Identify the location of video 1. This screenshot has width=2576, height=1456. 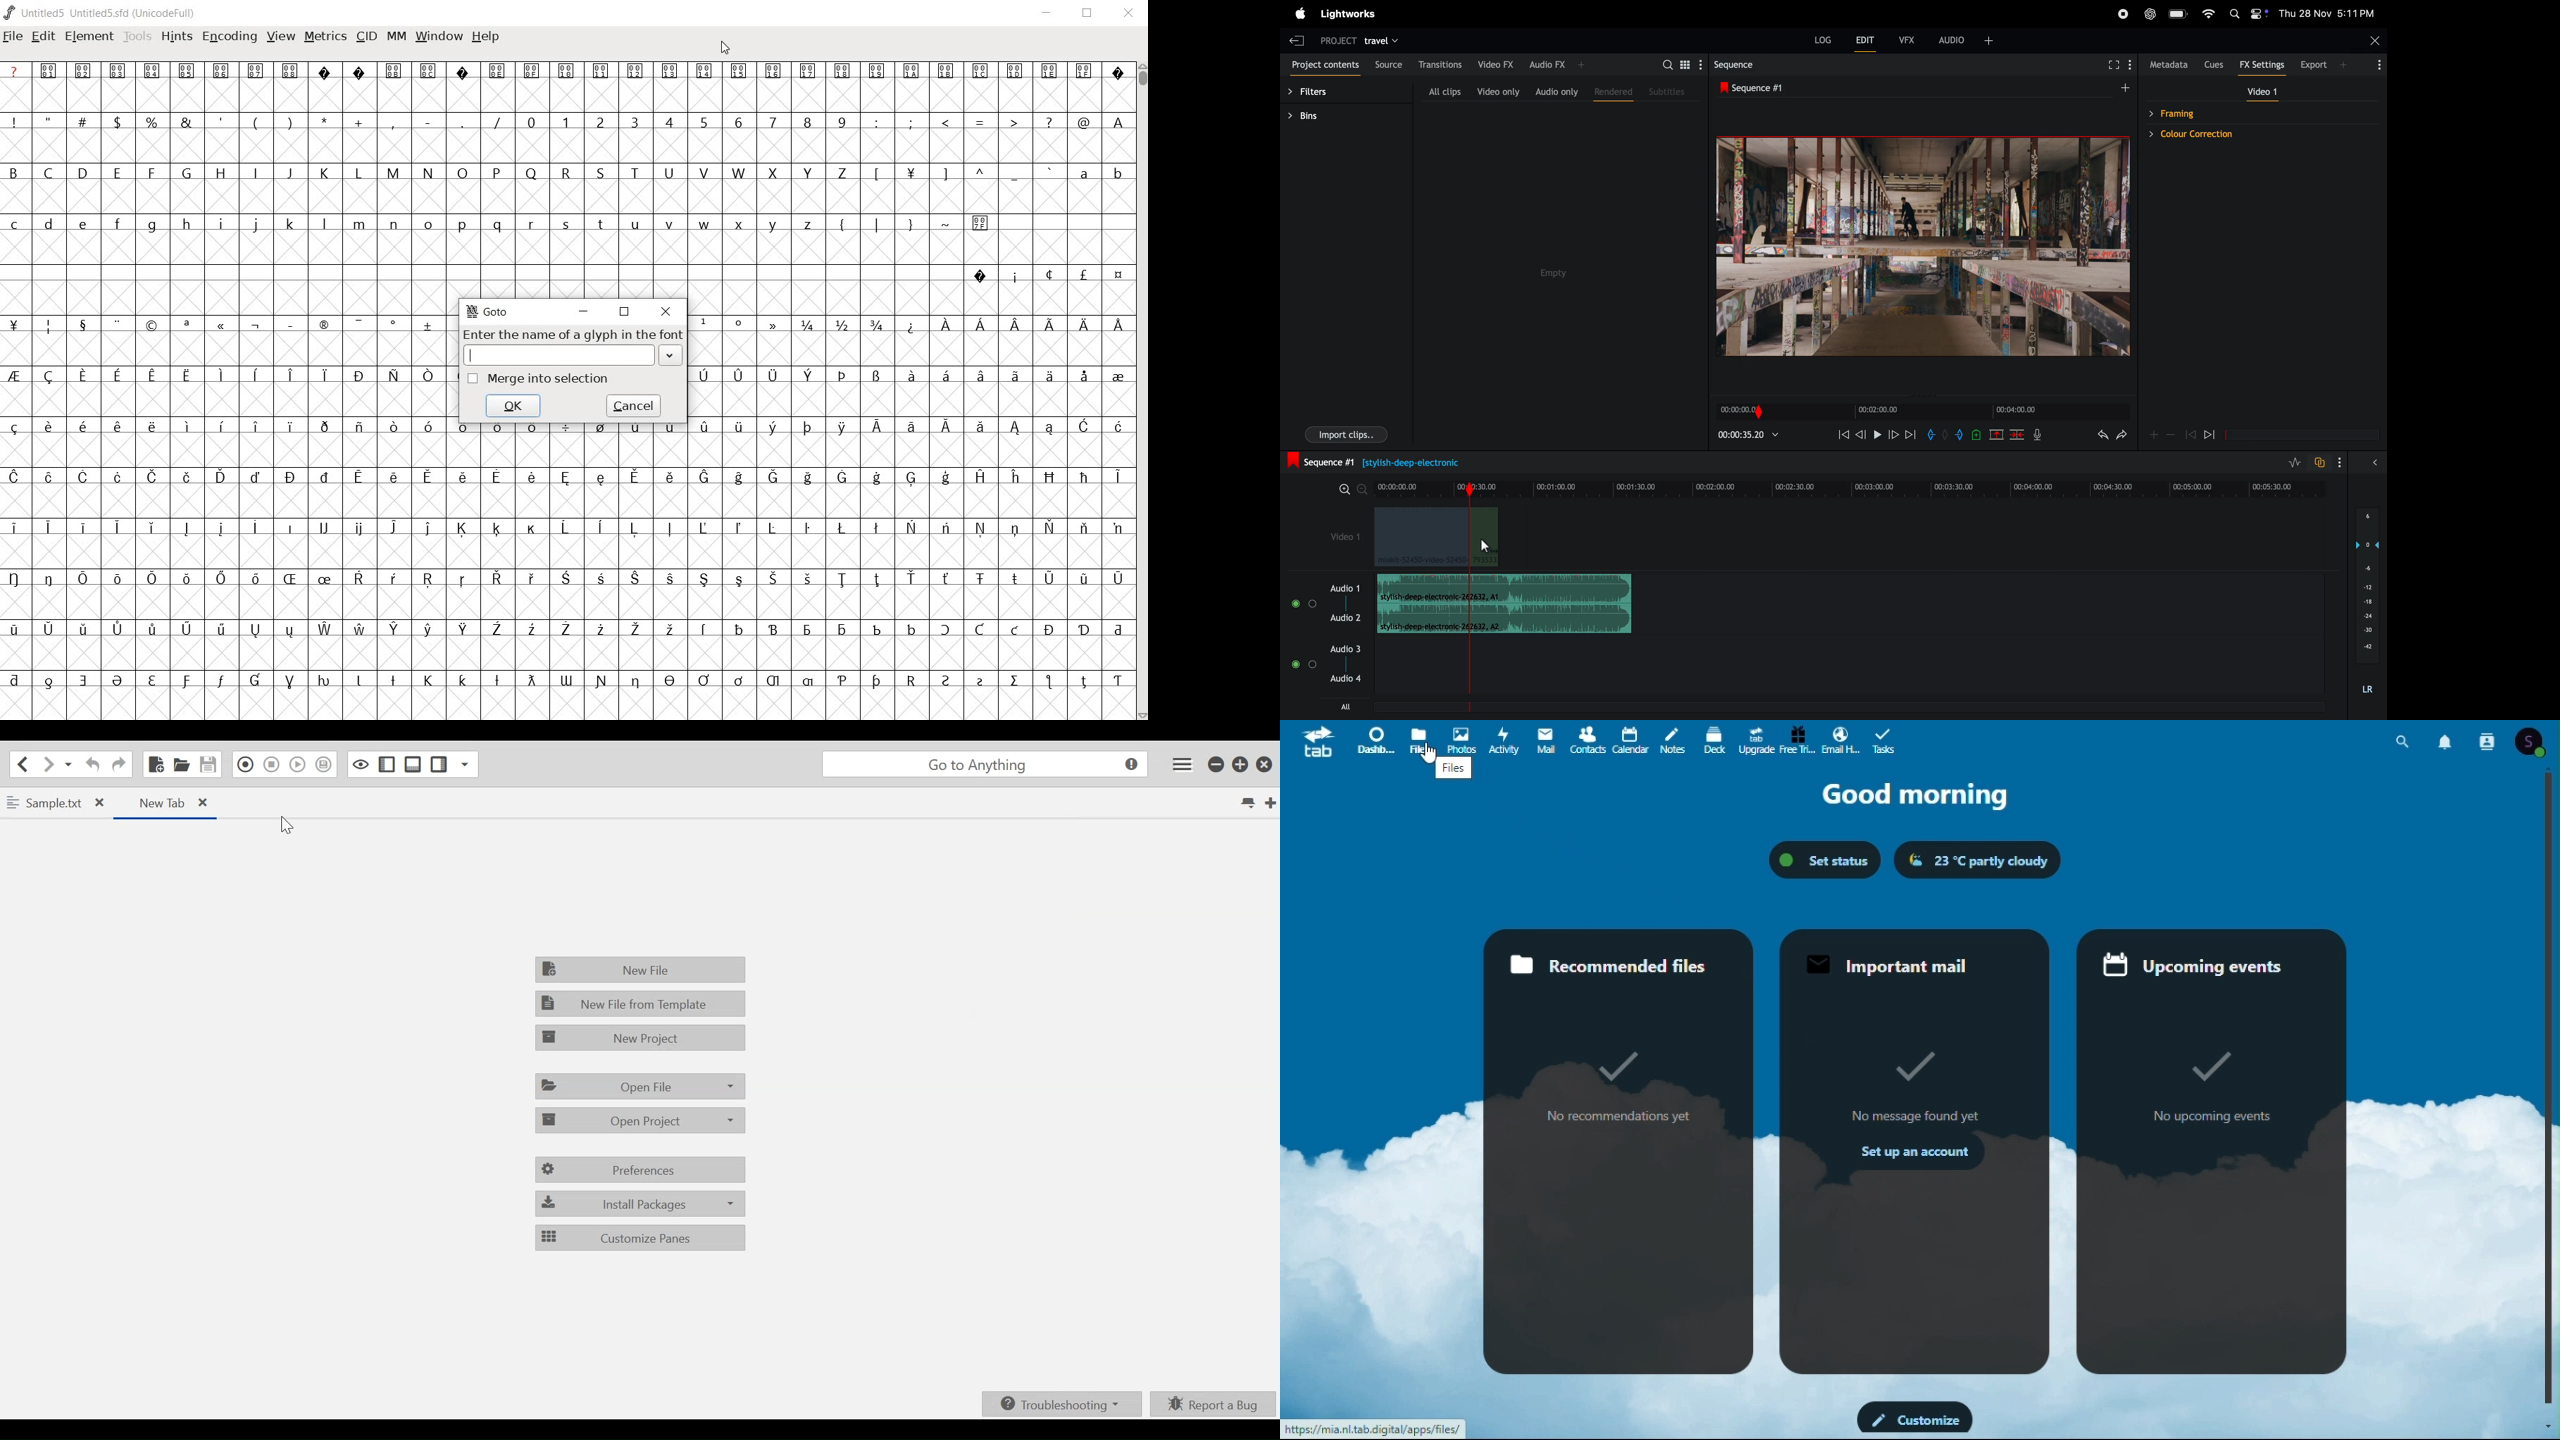
(1346, 539).